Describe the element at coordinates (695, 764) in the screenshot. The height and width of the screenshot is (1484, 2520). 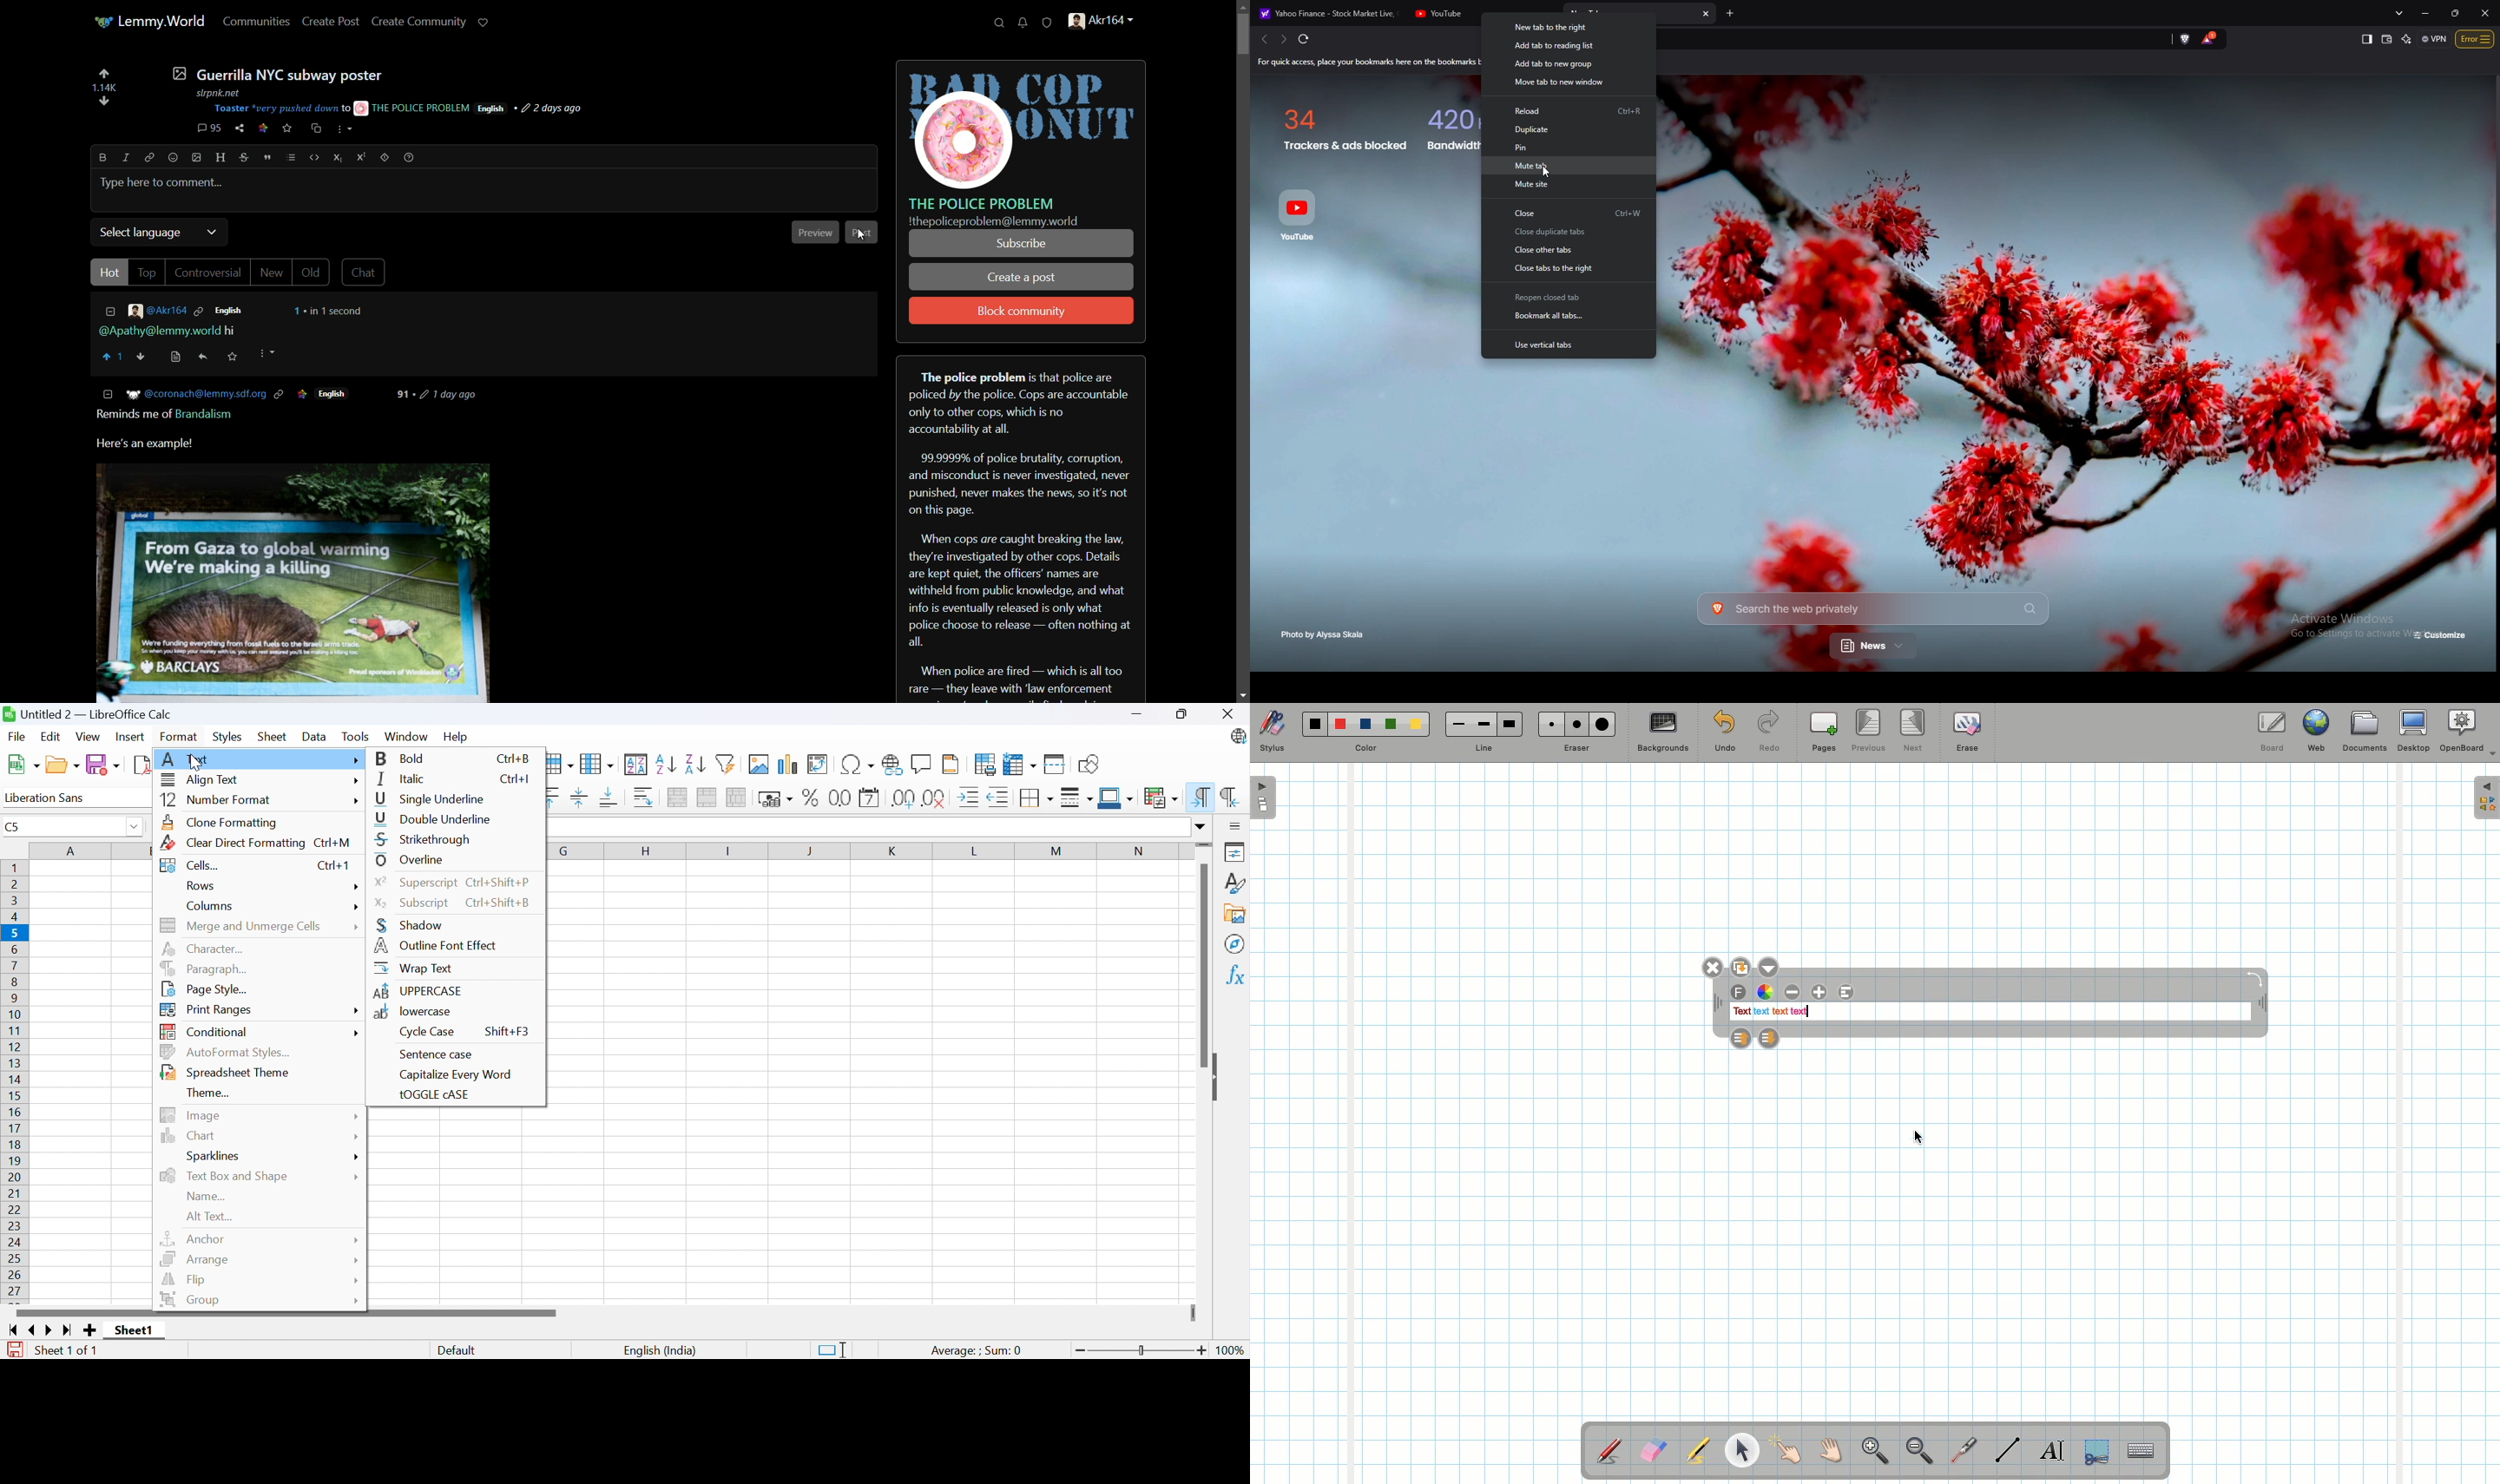
I see `Sort descending` at that location.